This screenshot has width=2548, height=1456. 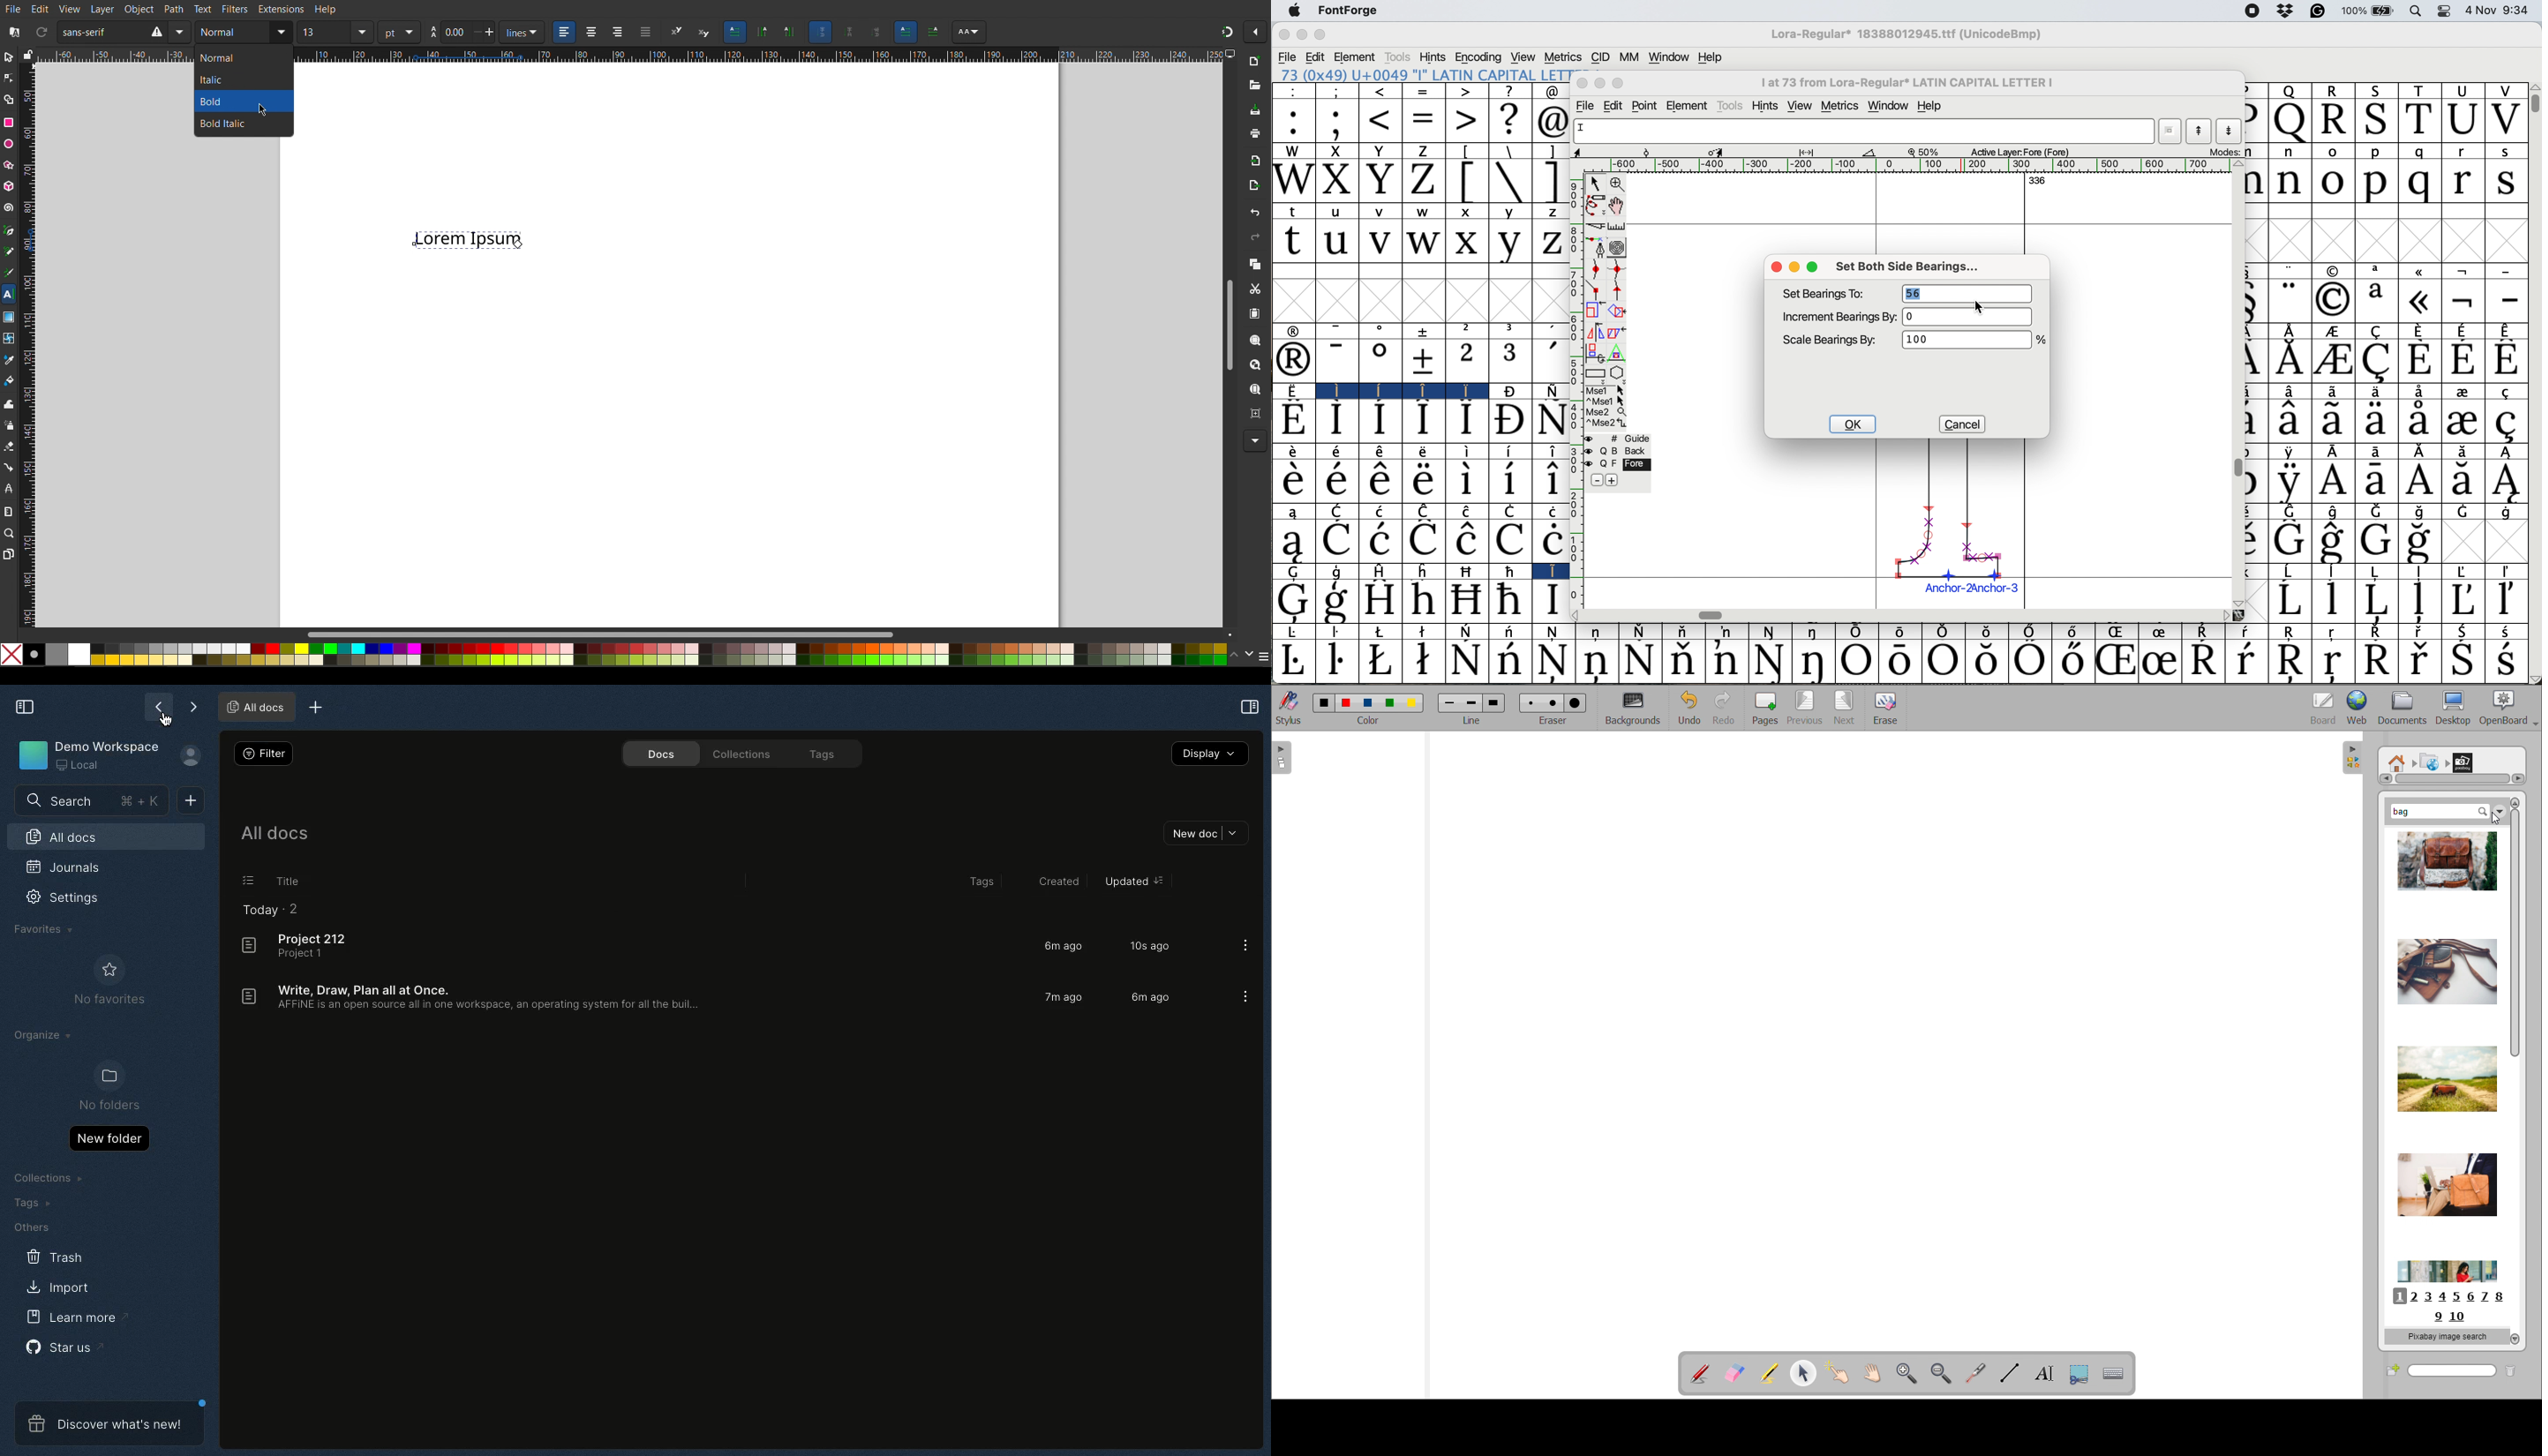 What do you see at coordinates (2466, 632) in the screenshot?
I see `Symbol` at bounding box center [2466, 632].